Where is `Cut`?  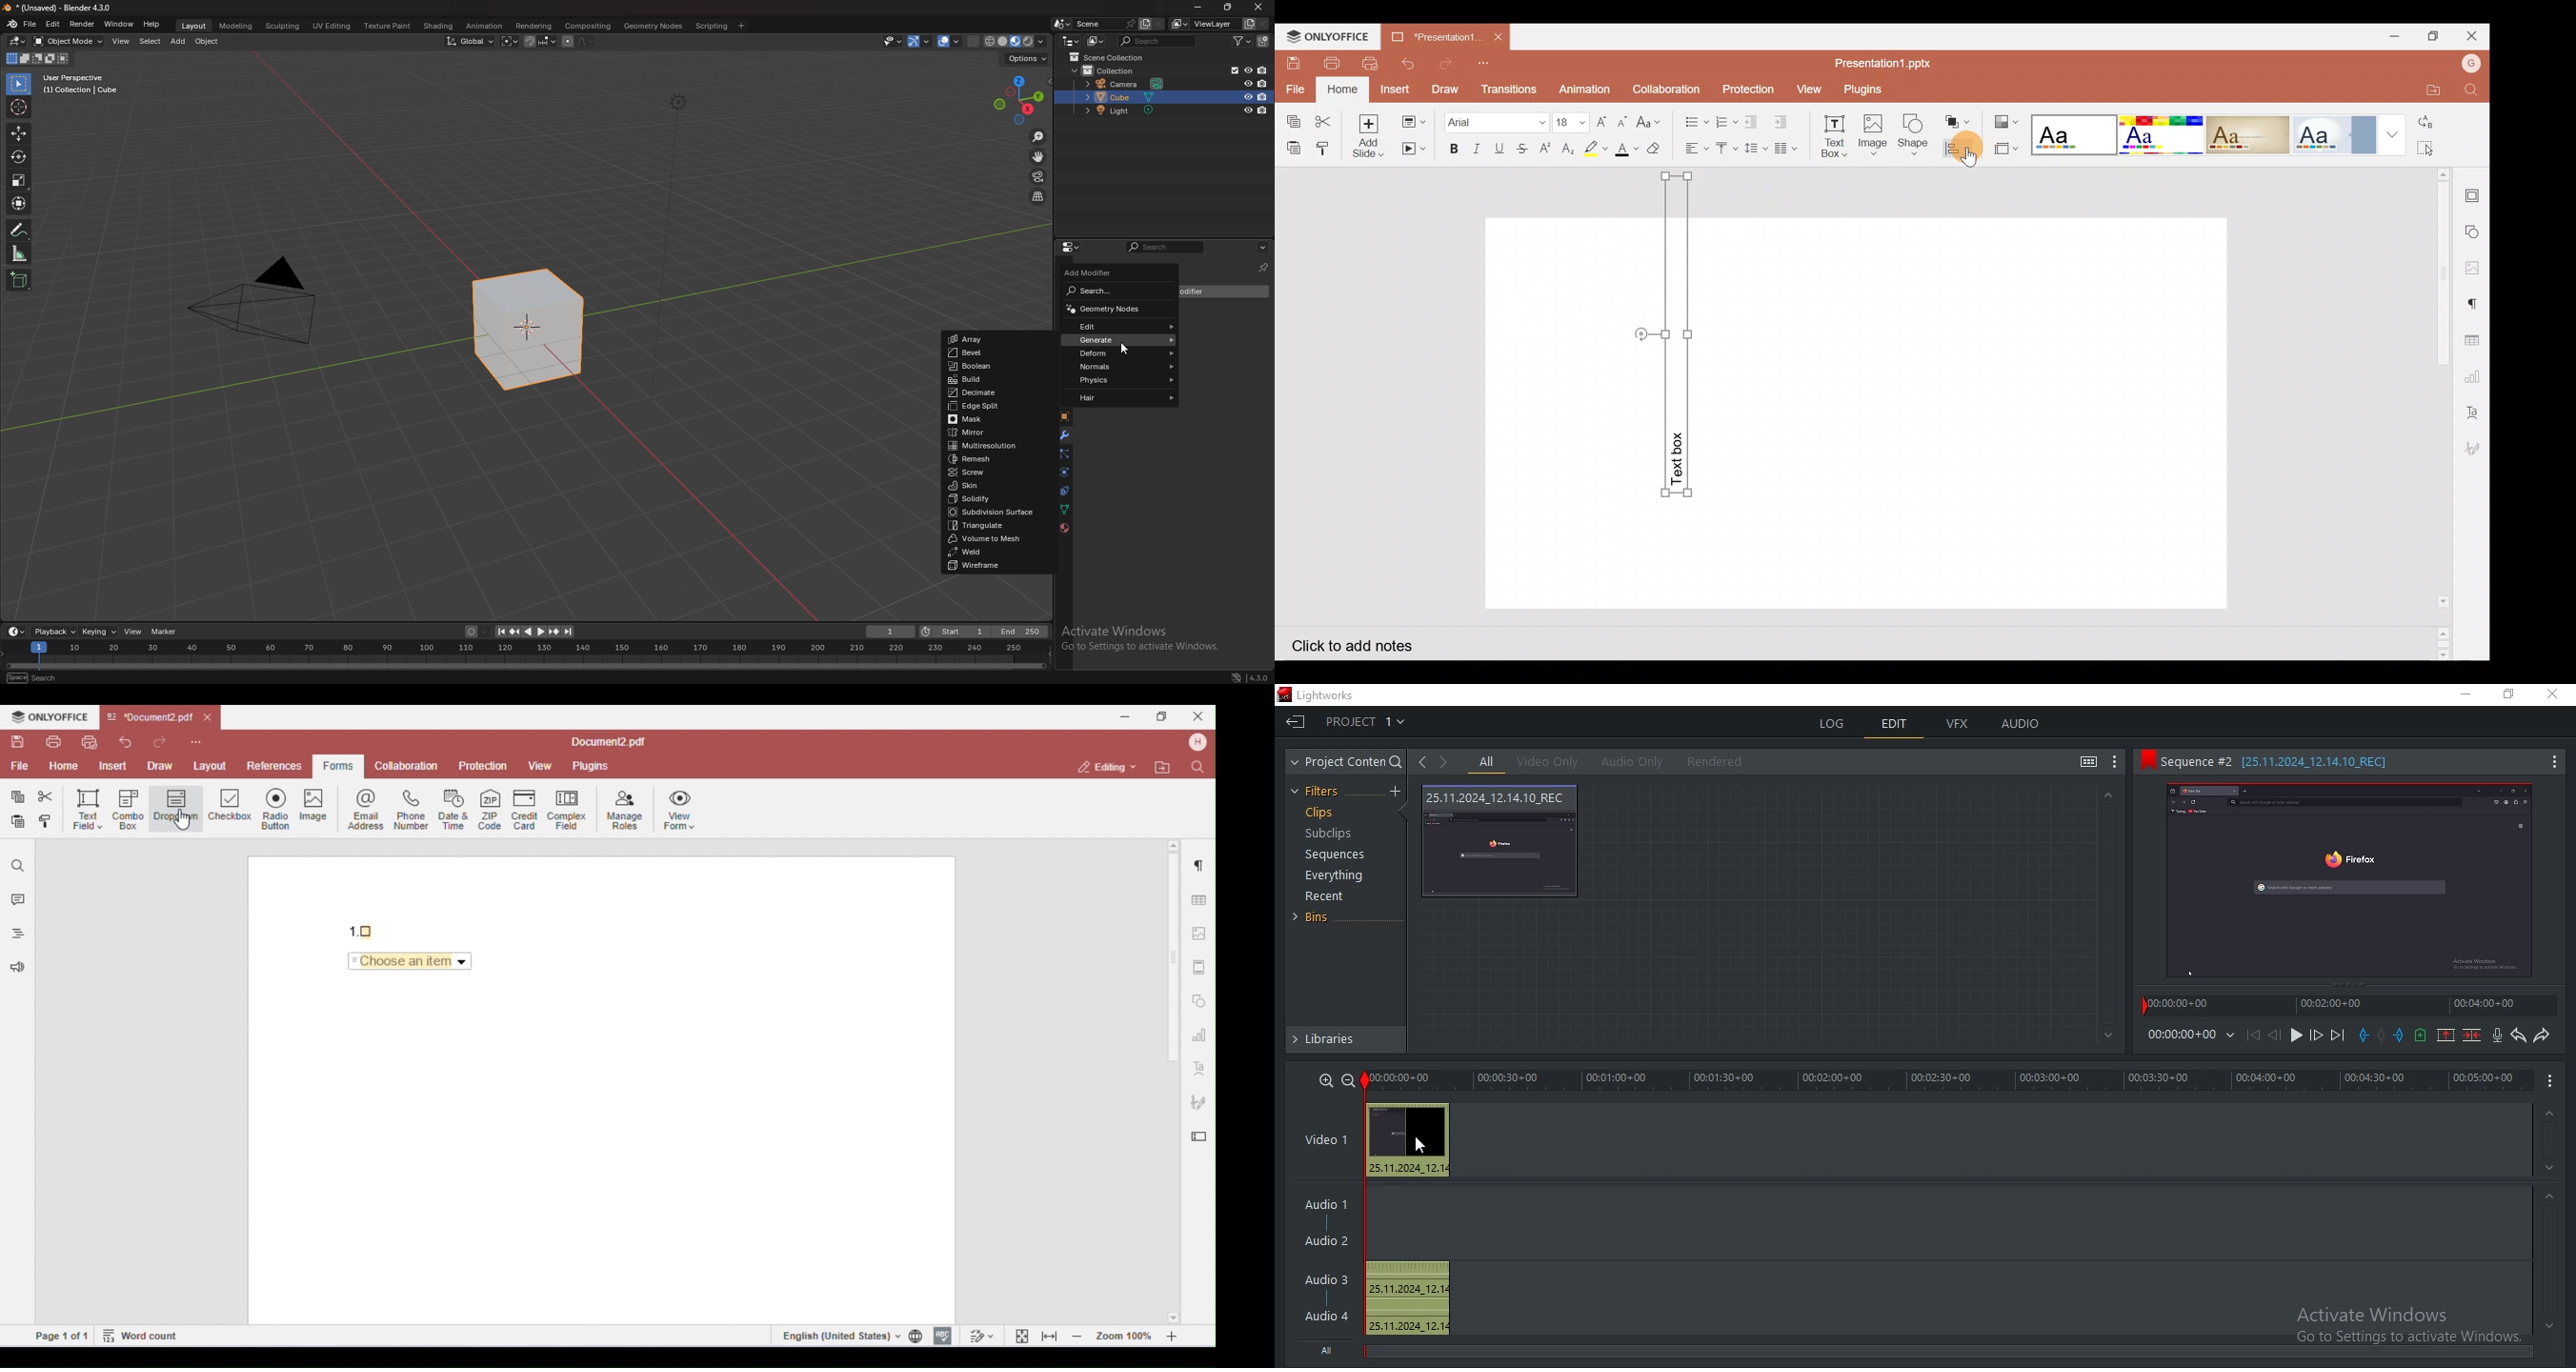 Cut is located at coordinates (1327, 118).